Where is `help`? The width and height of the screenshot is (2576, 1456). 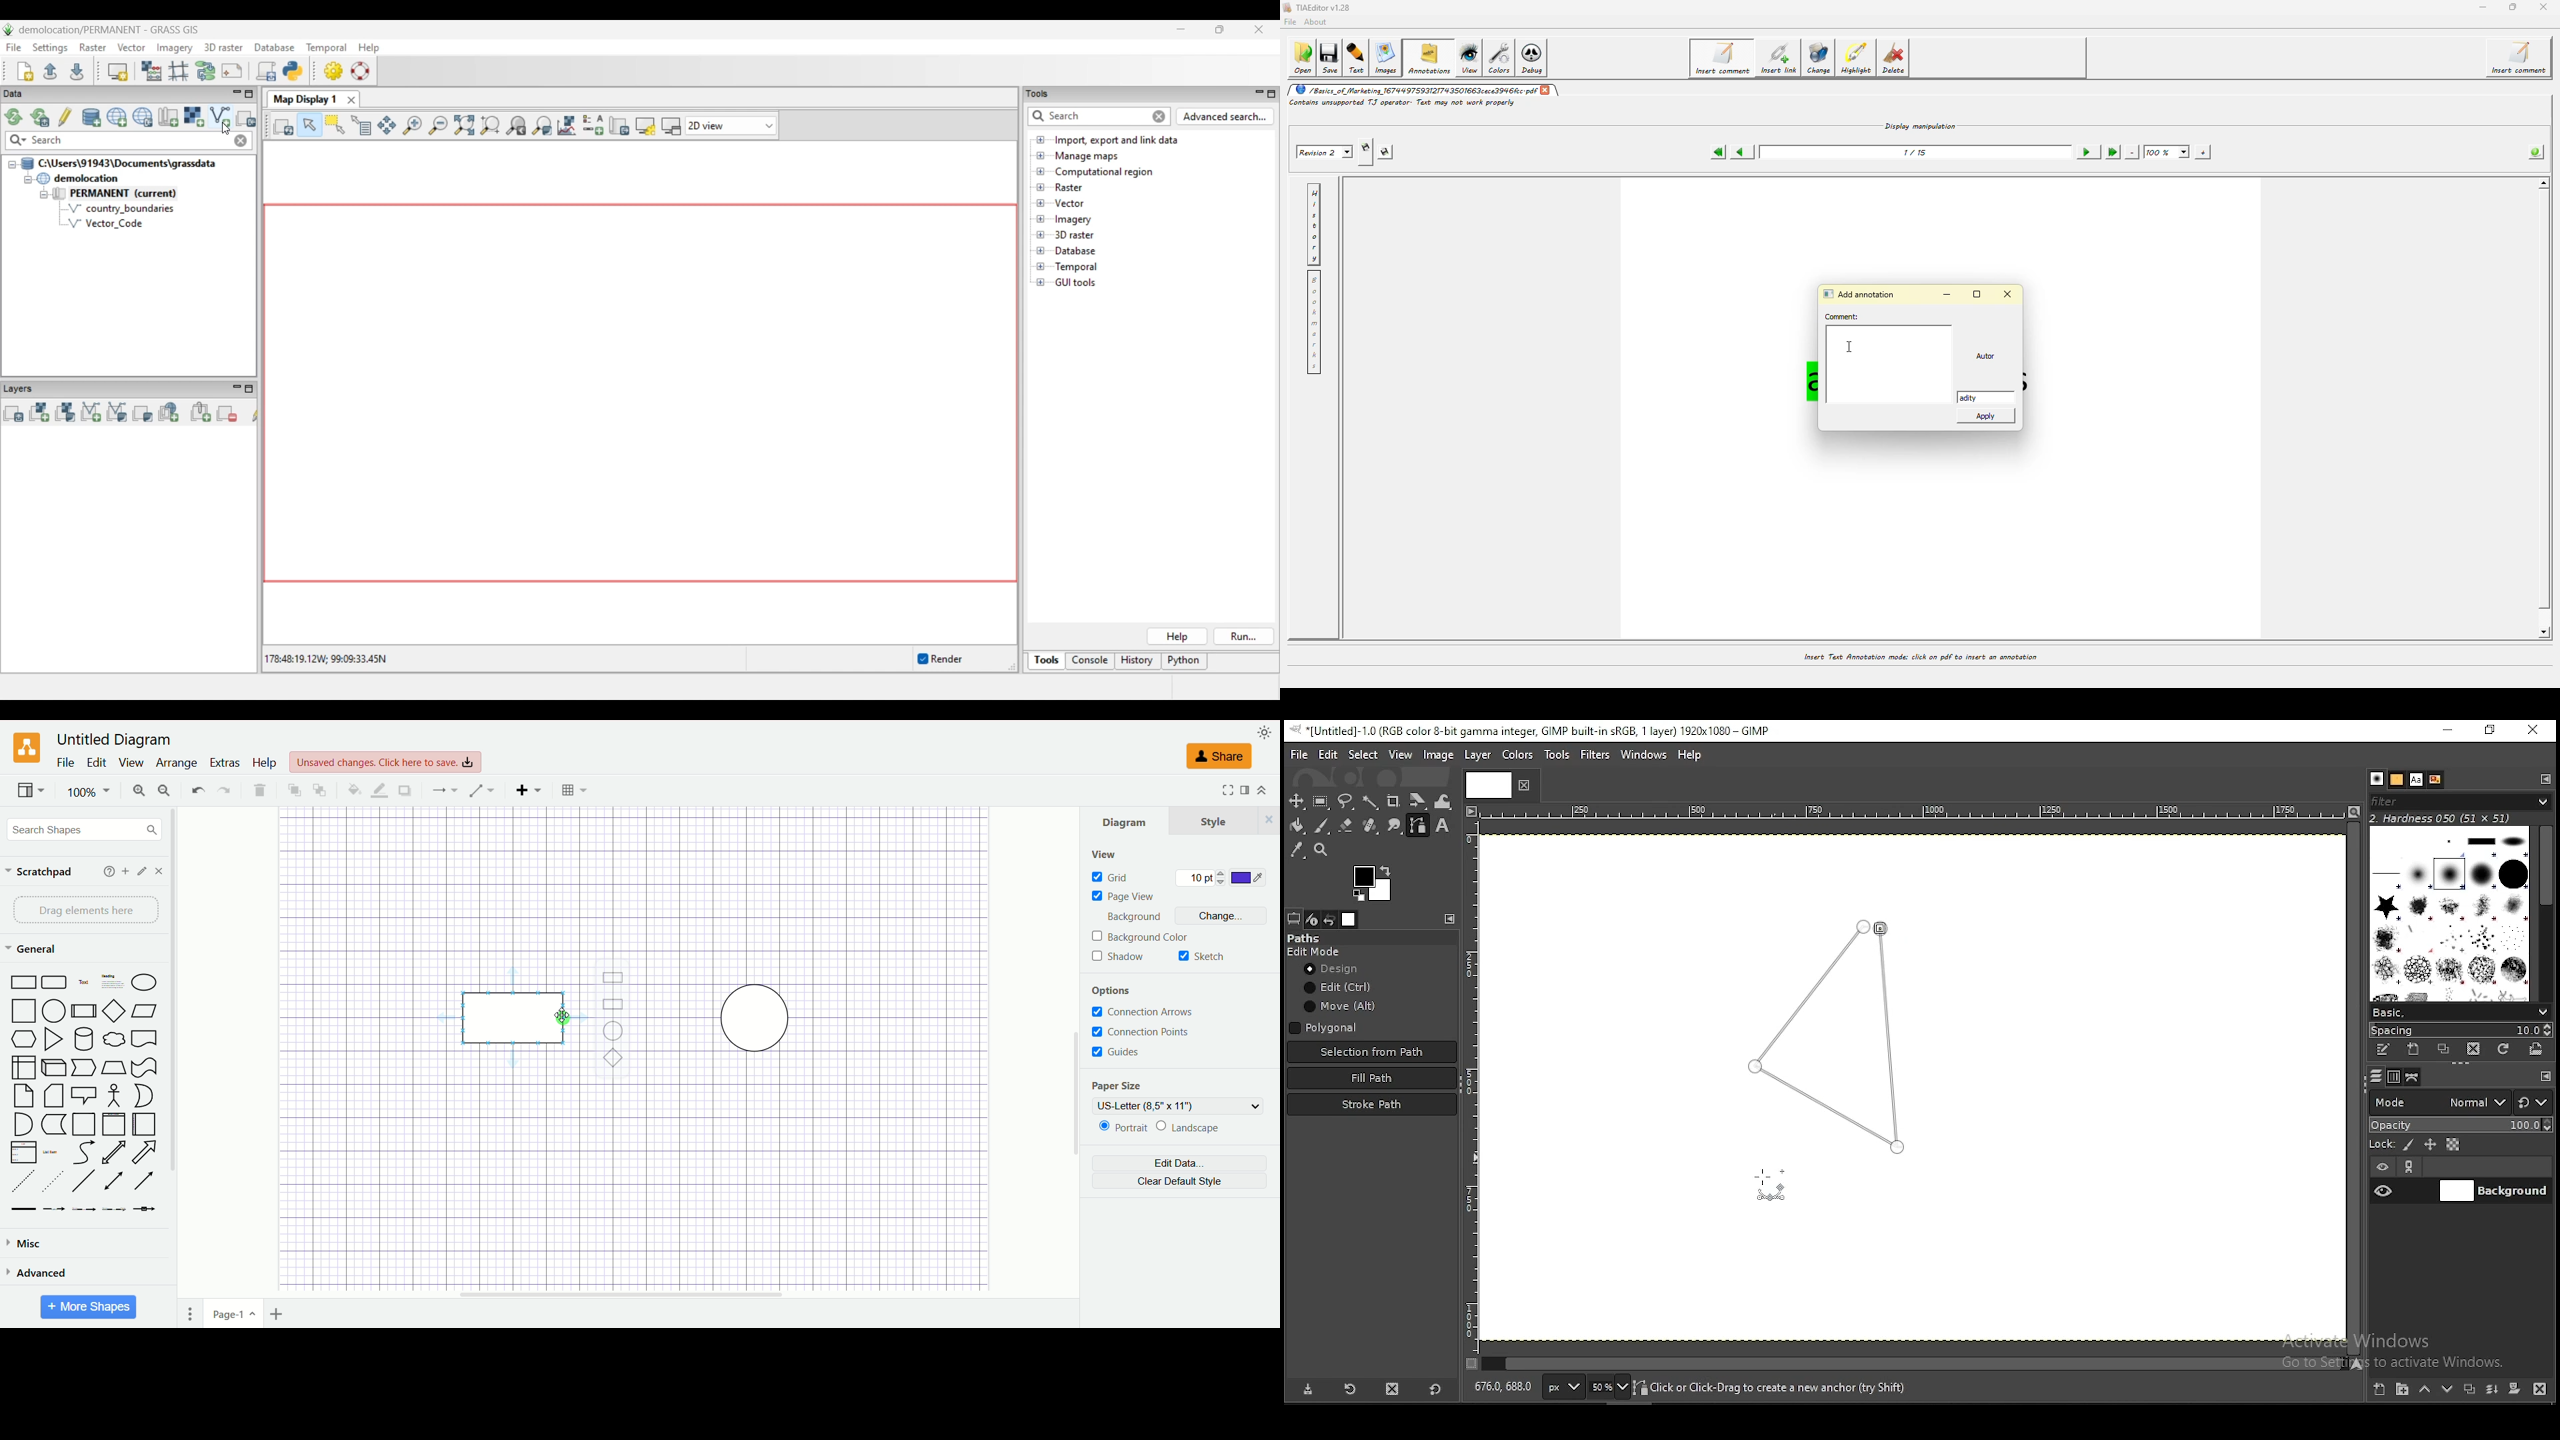
help is located at coordinates (107, 871).